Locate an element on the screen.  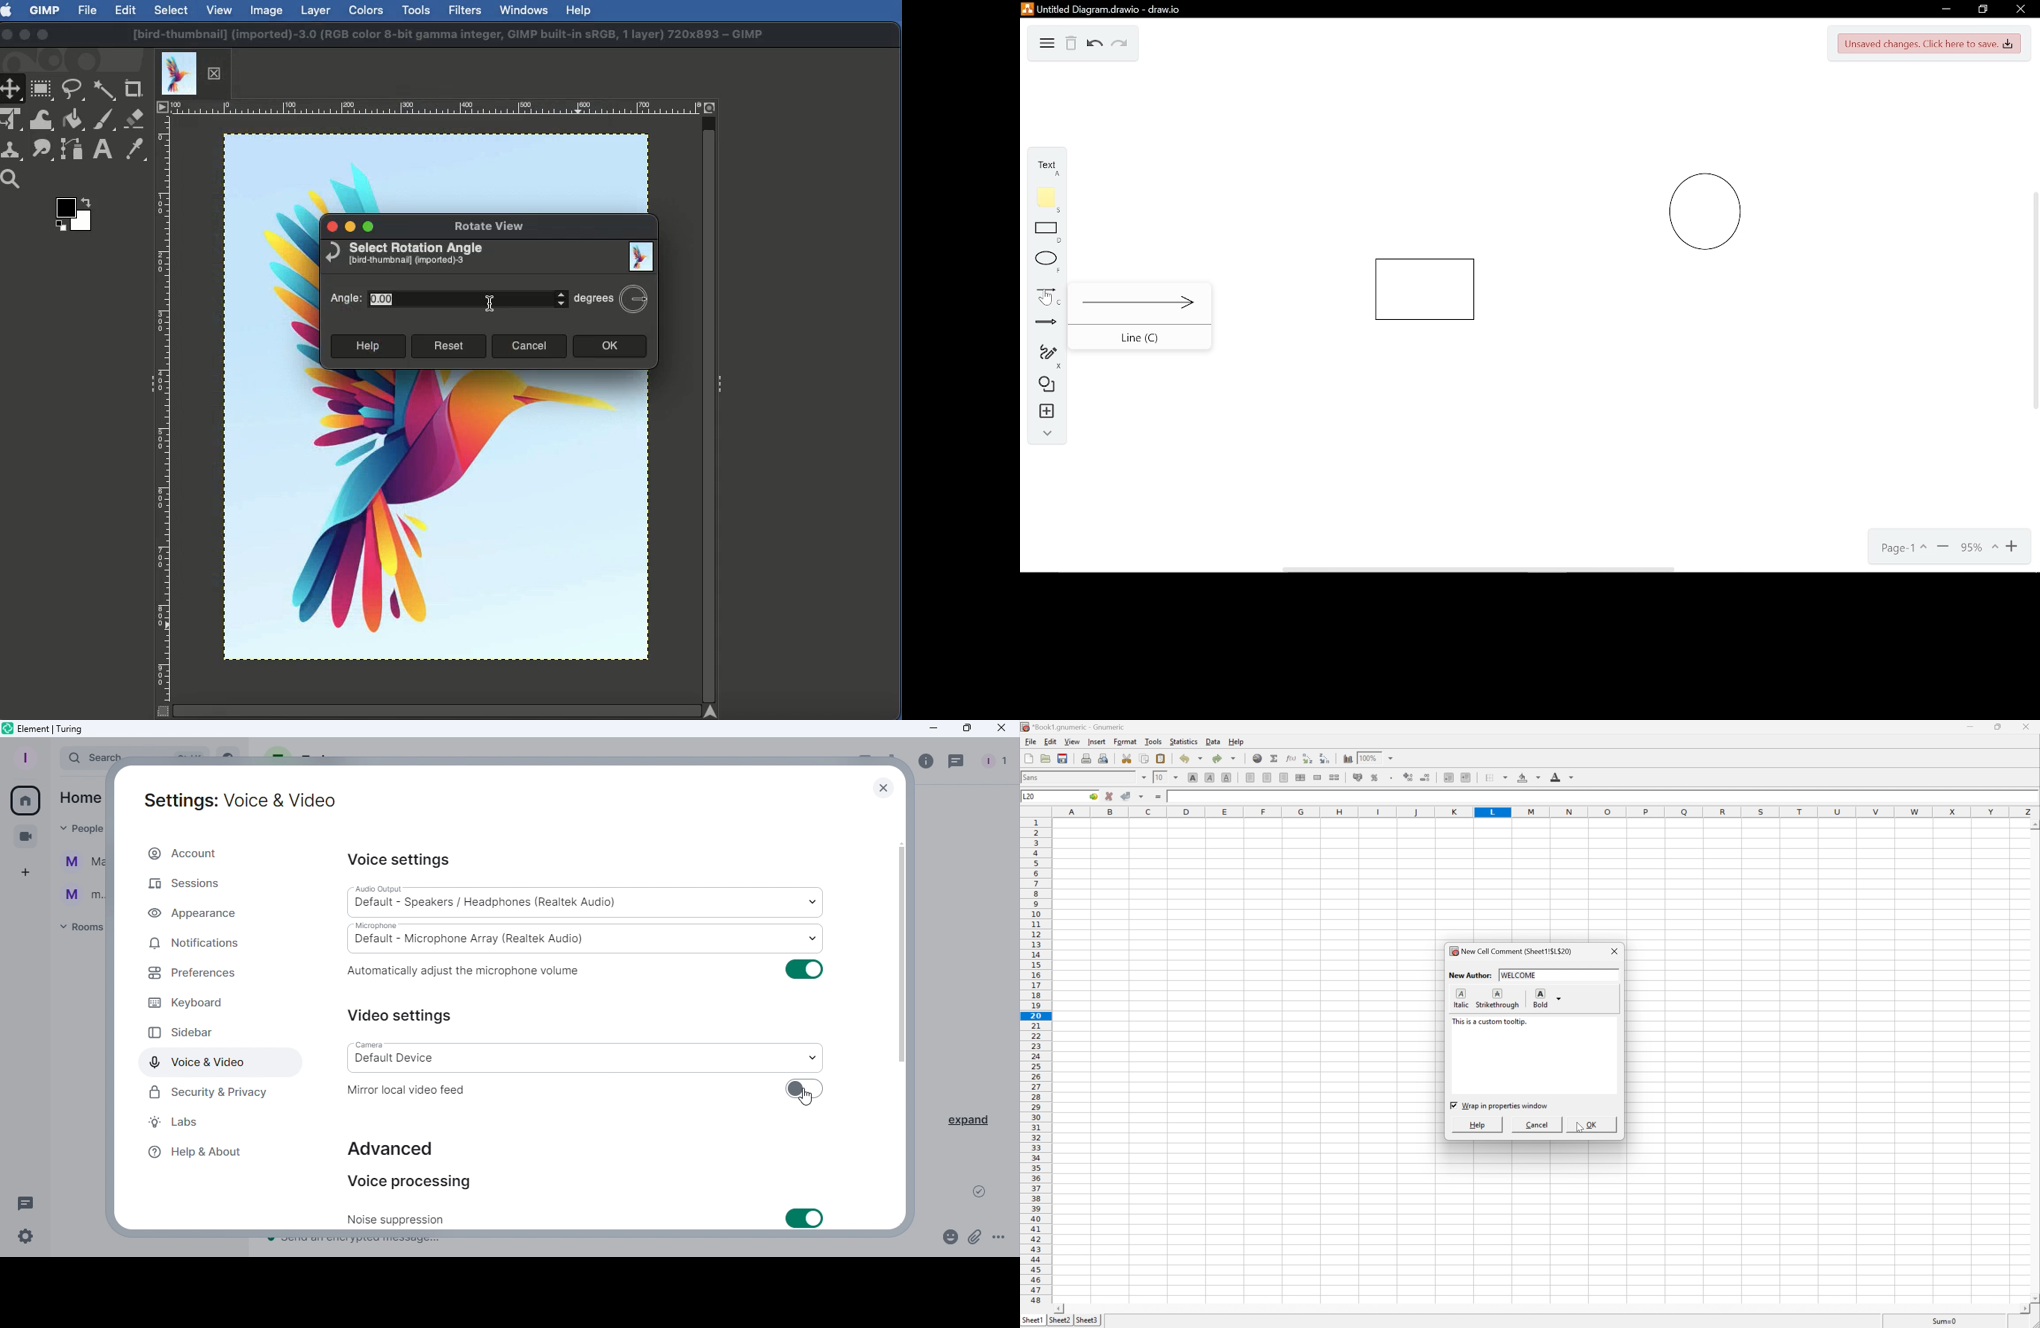
Cancel changes is located at coordinates (1110, 797).